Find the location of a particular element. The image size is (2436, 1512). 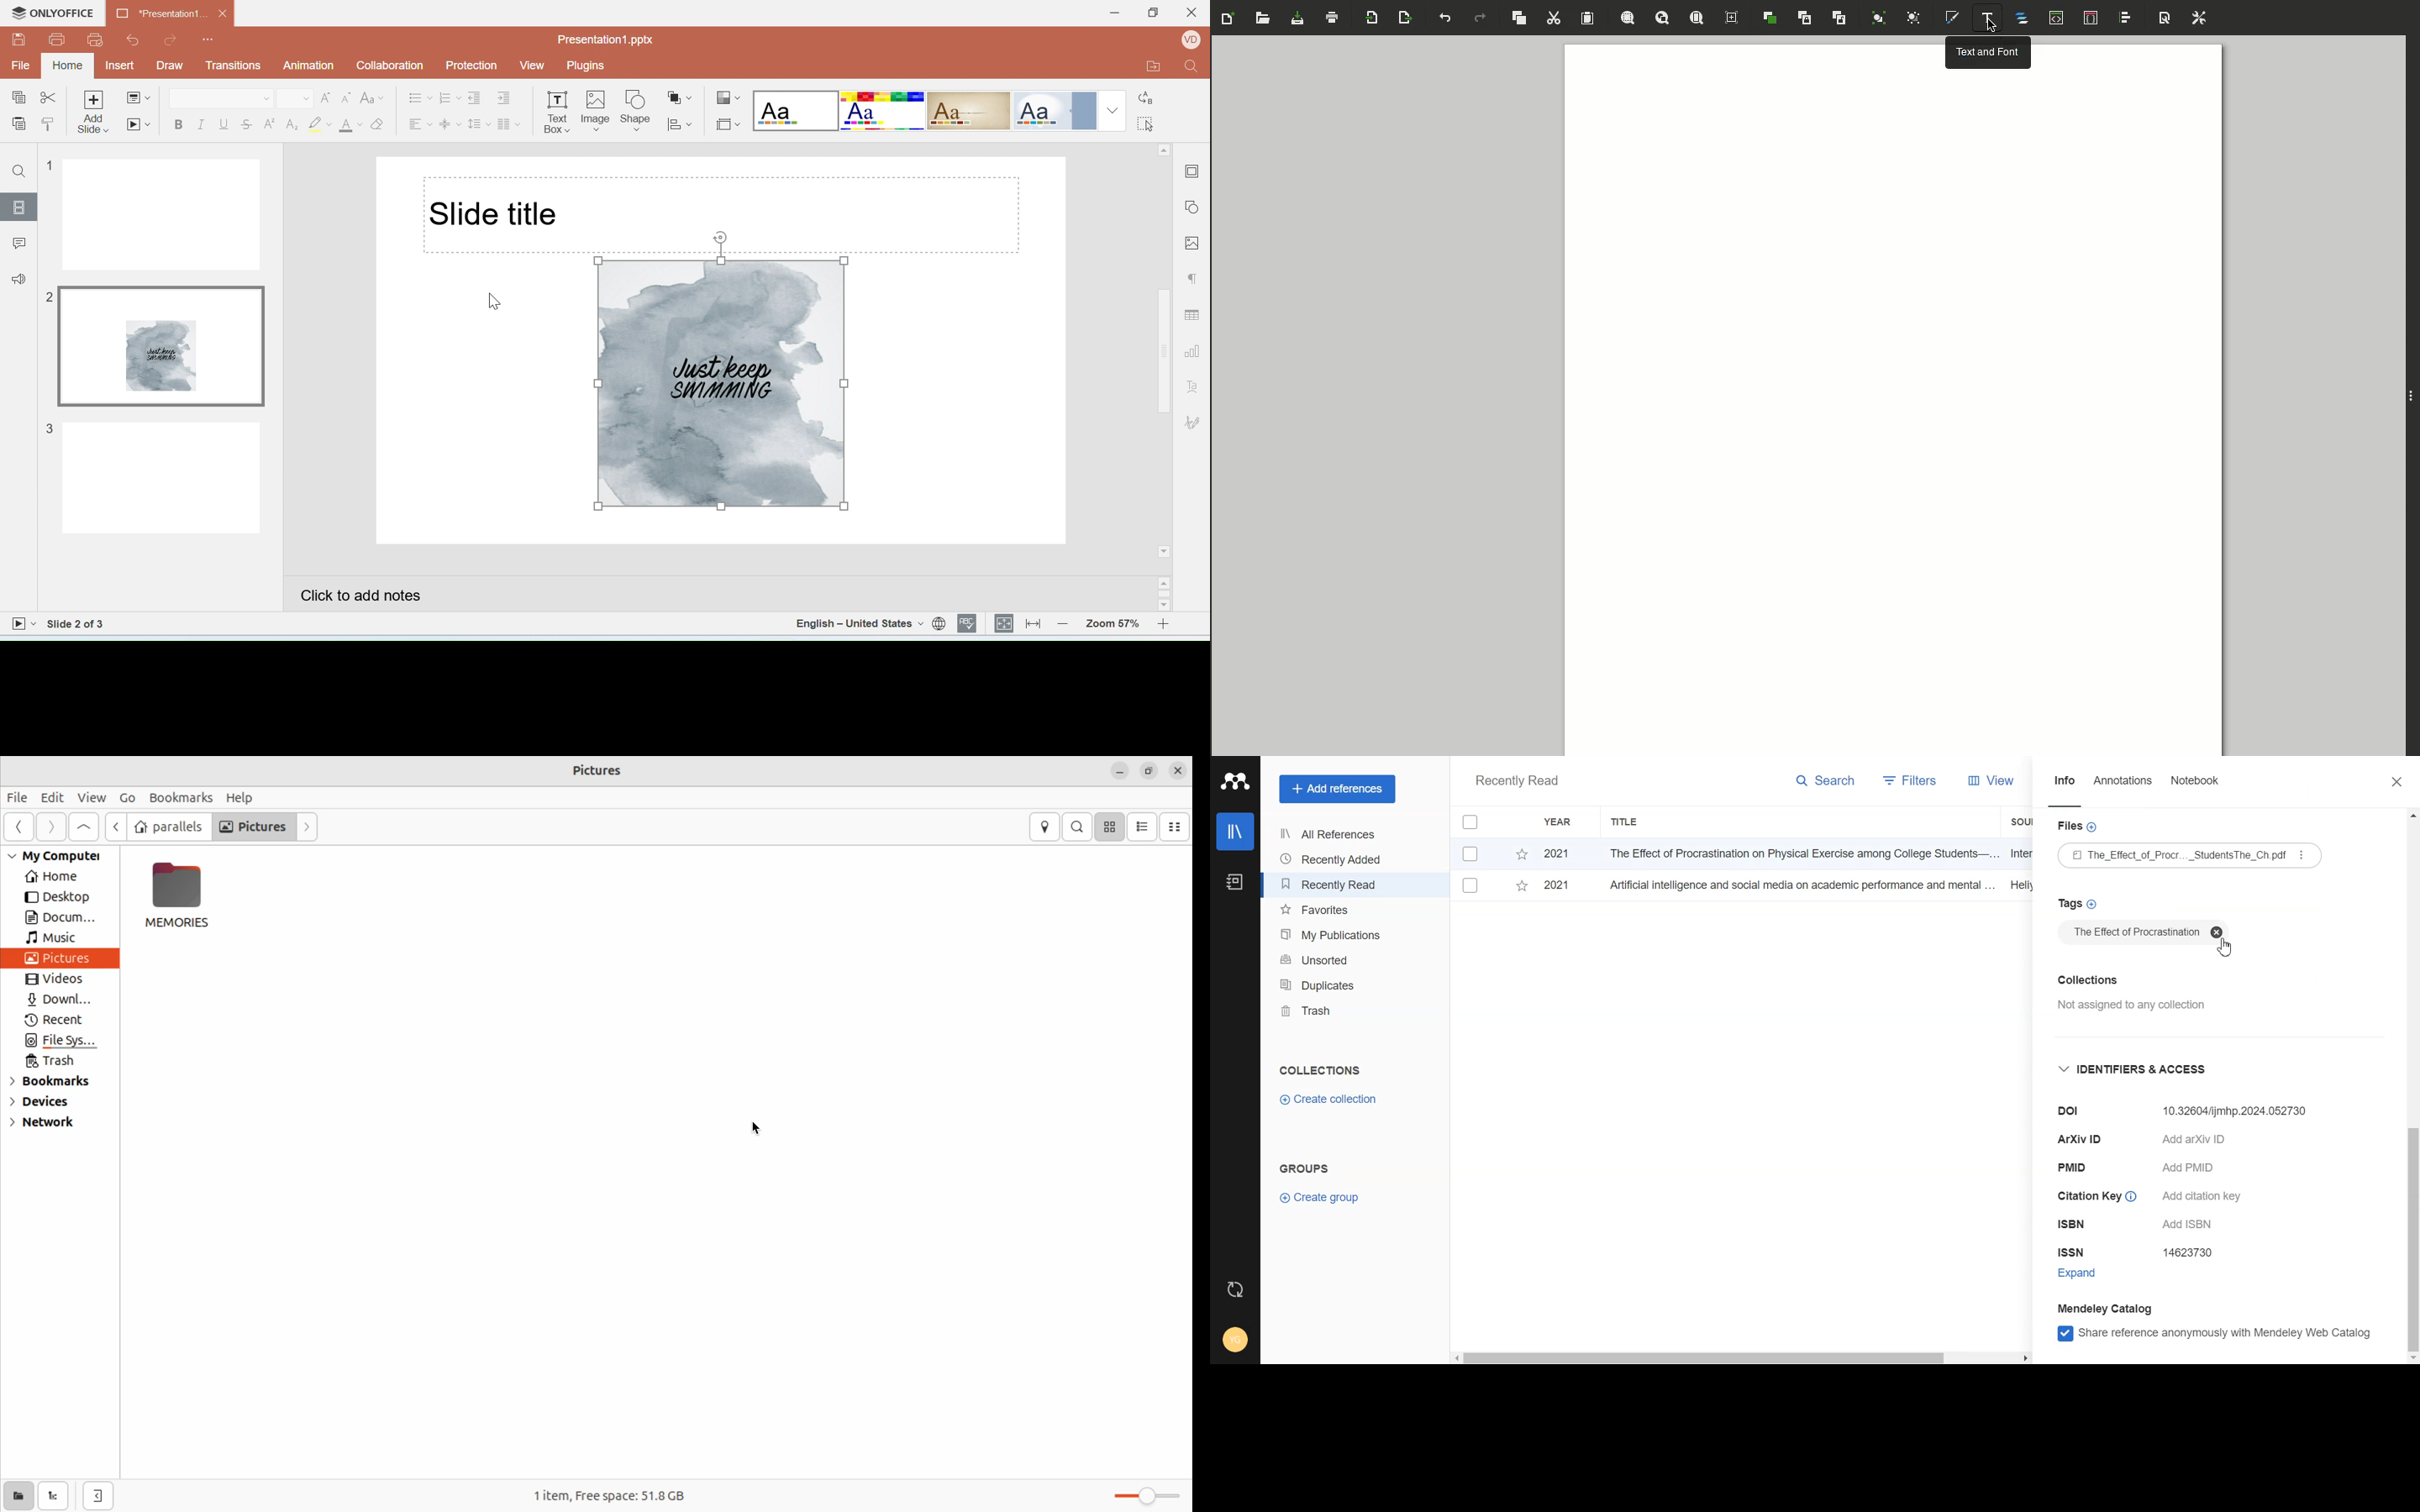

Annotations is located at coordinates (2124, 790).